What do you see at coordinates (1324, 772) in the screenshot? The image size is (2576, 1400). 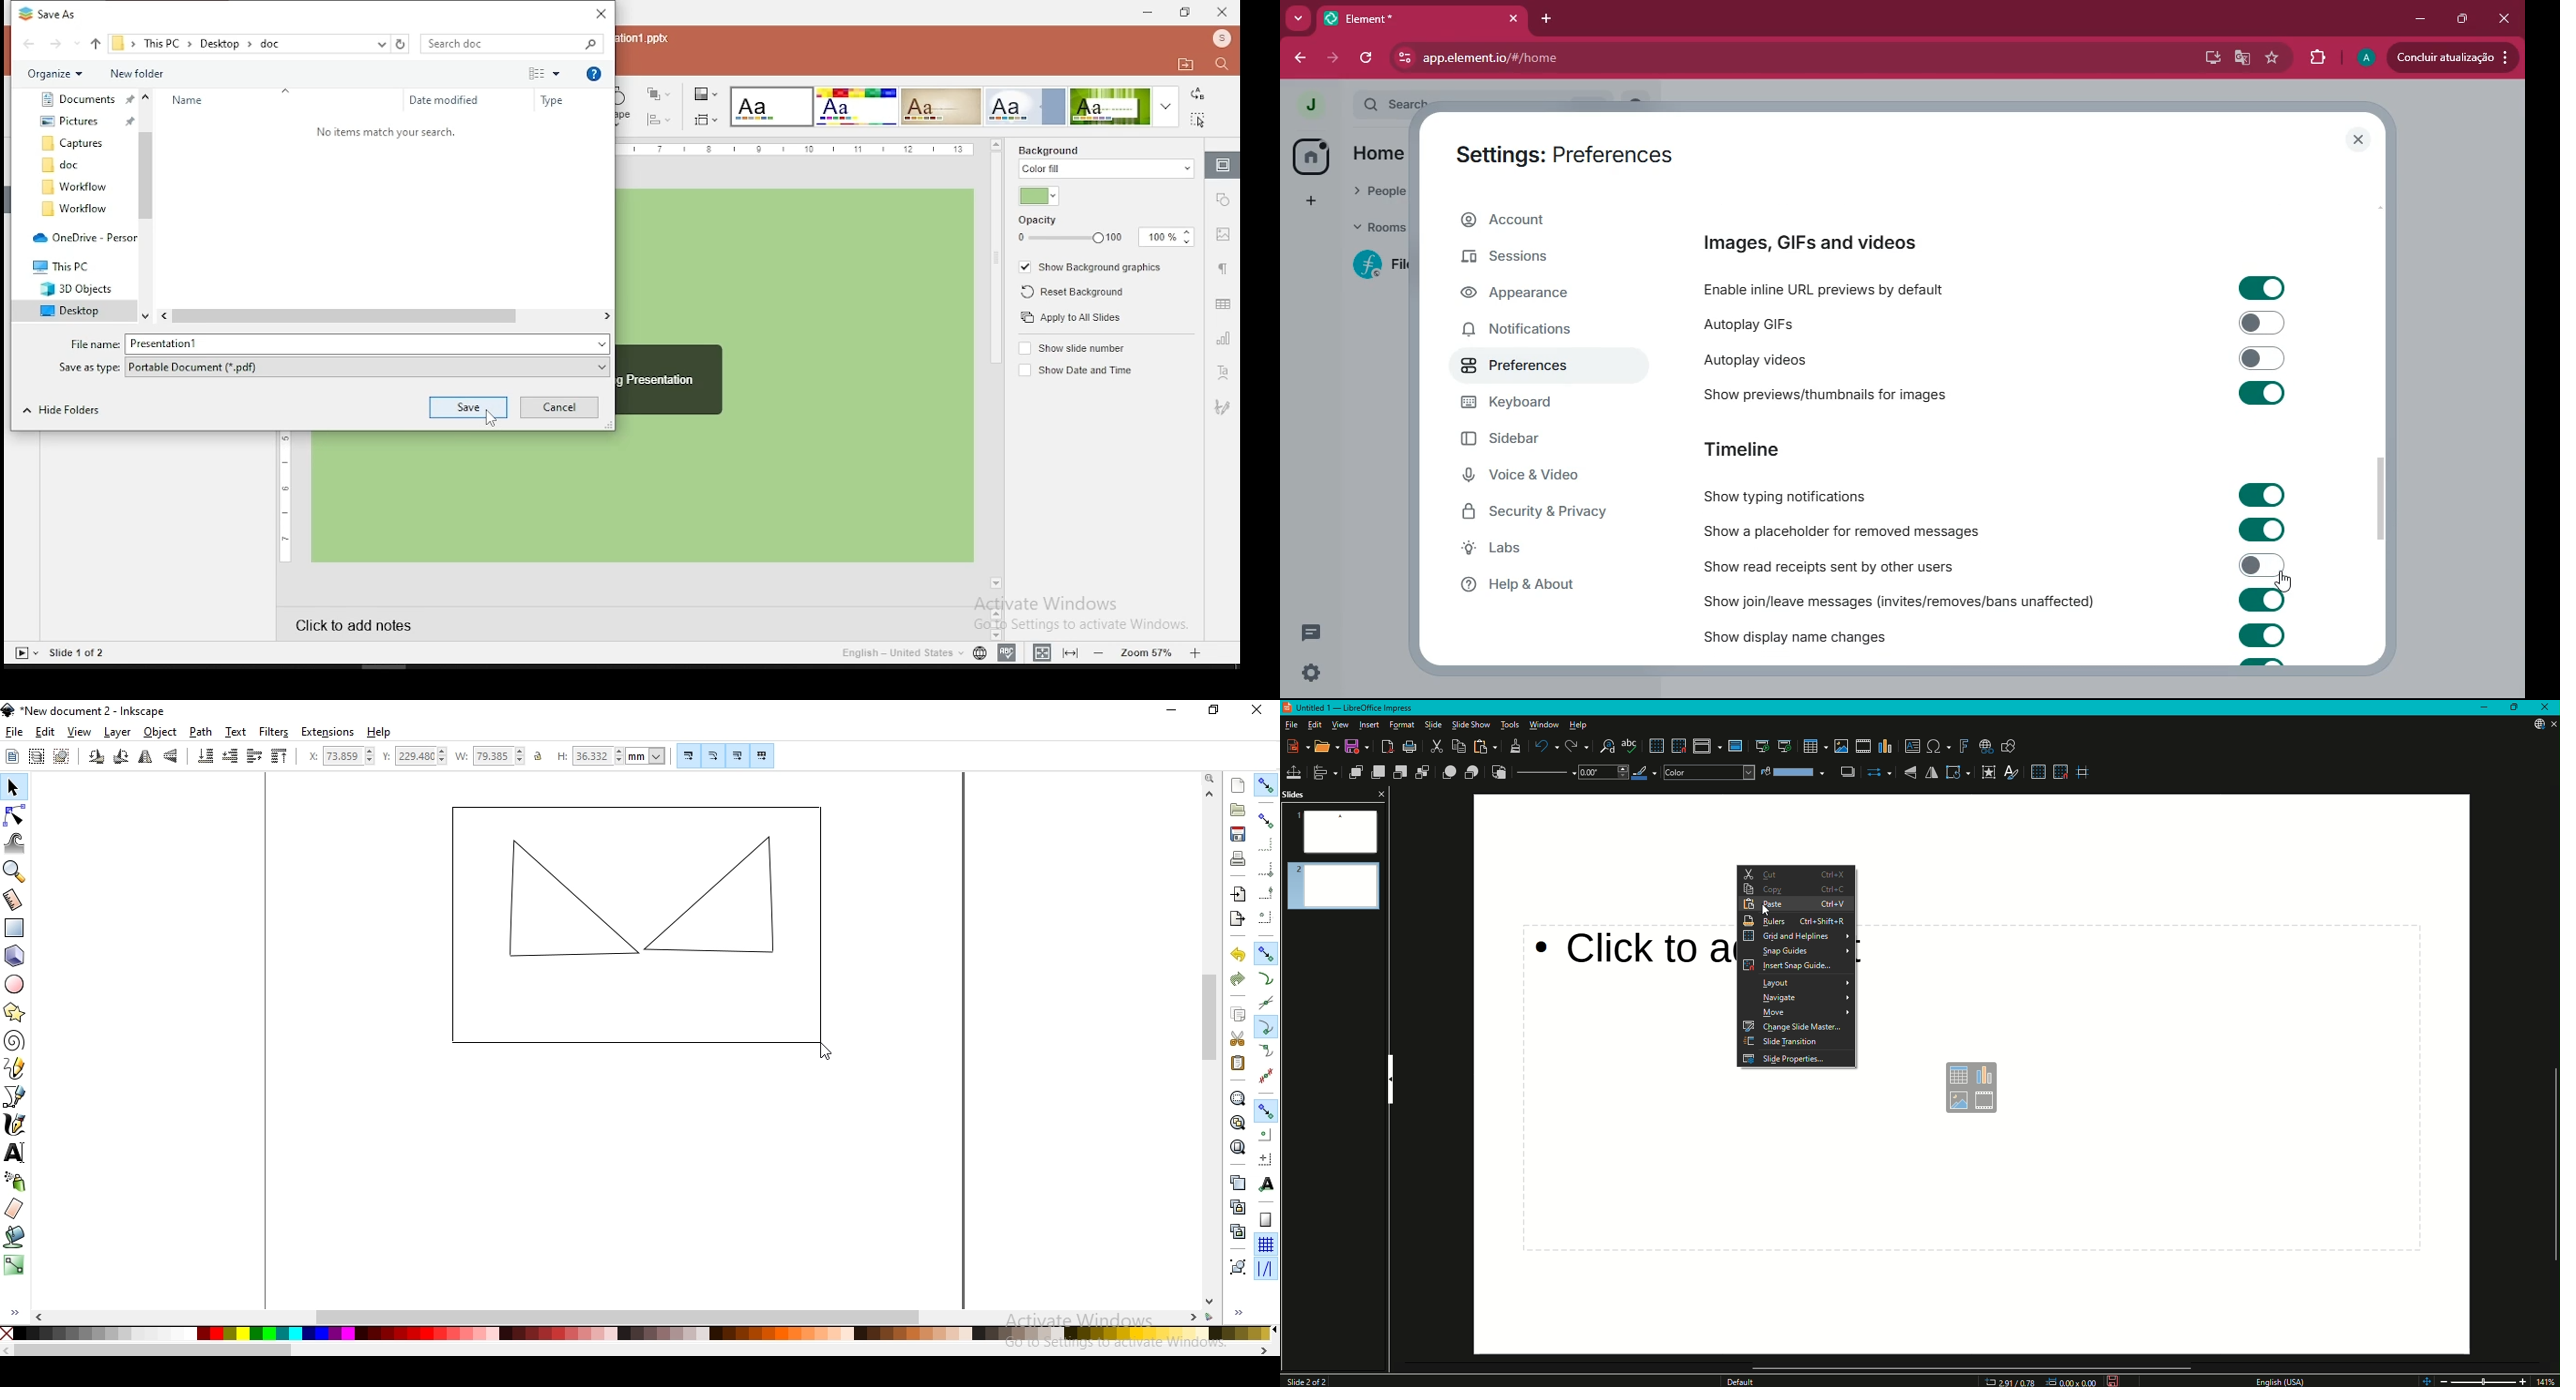 I see `Align Objects` at bounding box center [1324, 772].